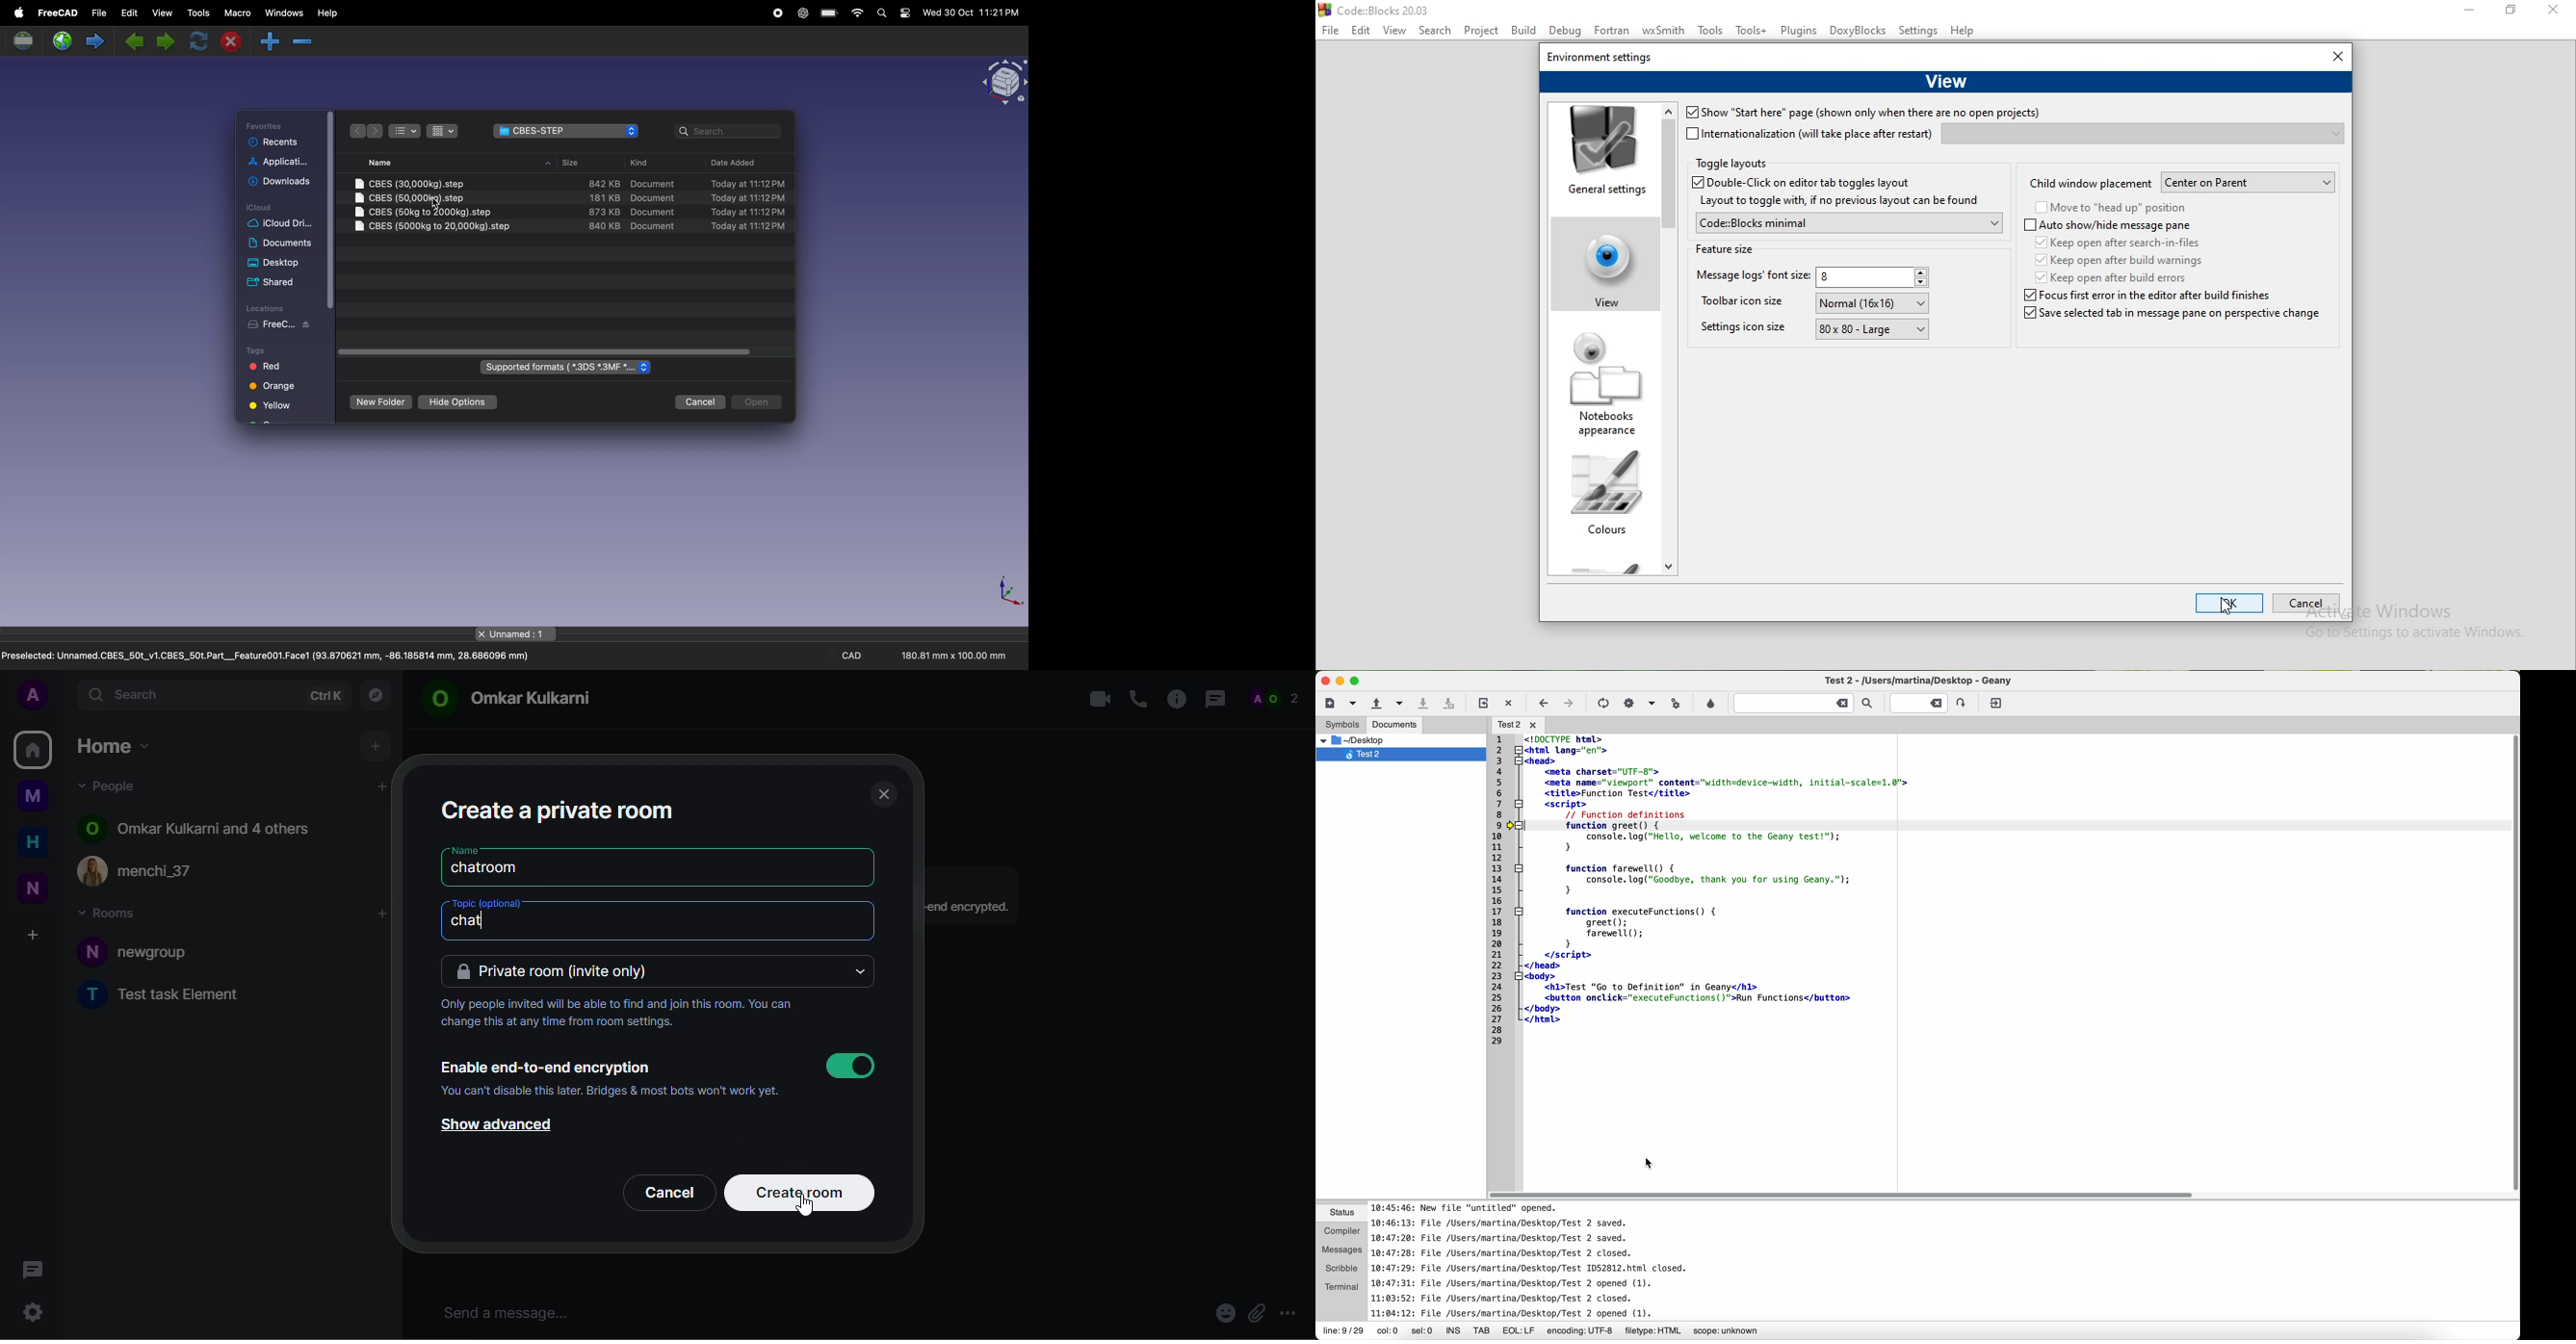  What do you see at coordinates (18, 12) in the screenshot?
I see `apple menu` at bounding box center [18, 12].